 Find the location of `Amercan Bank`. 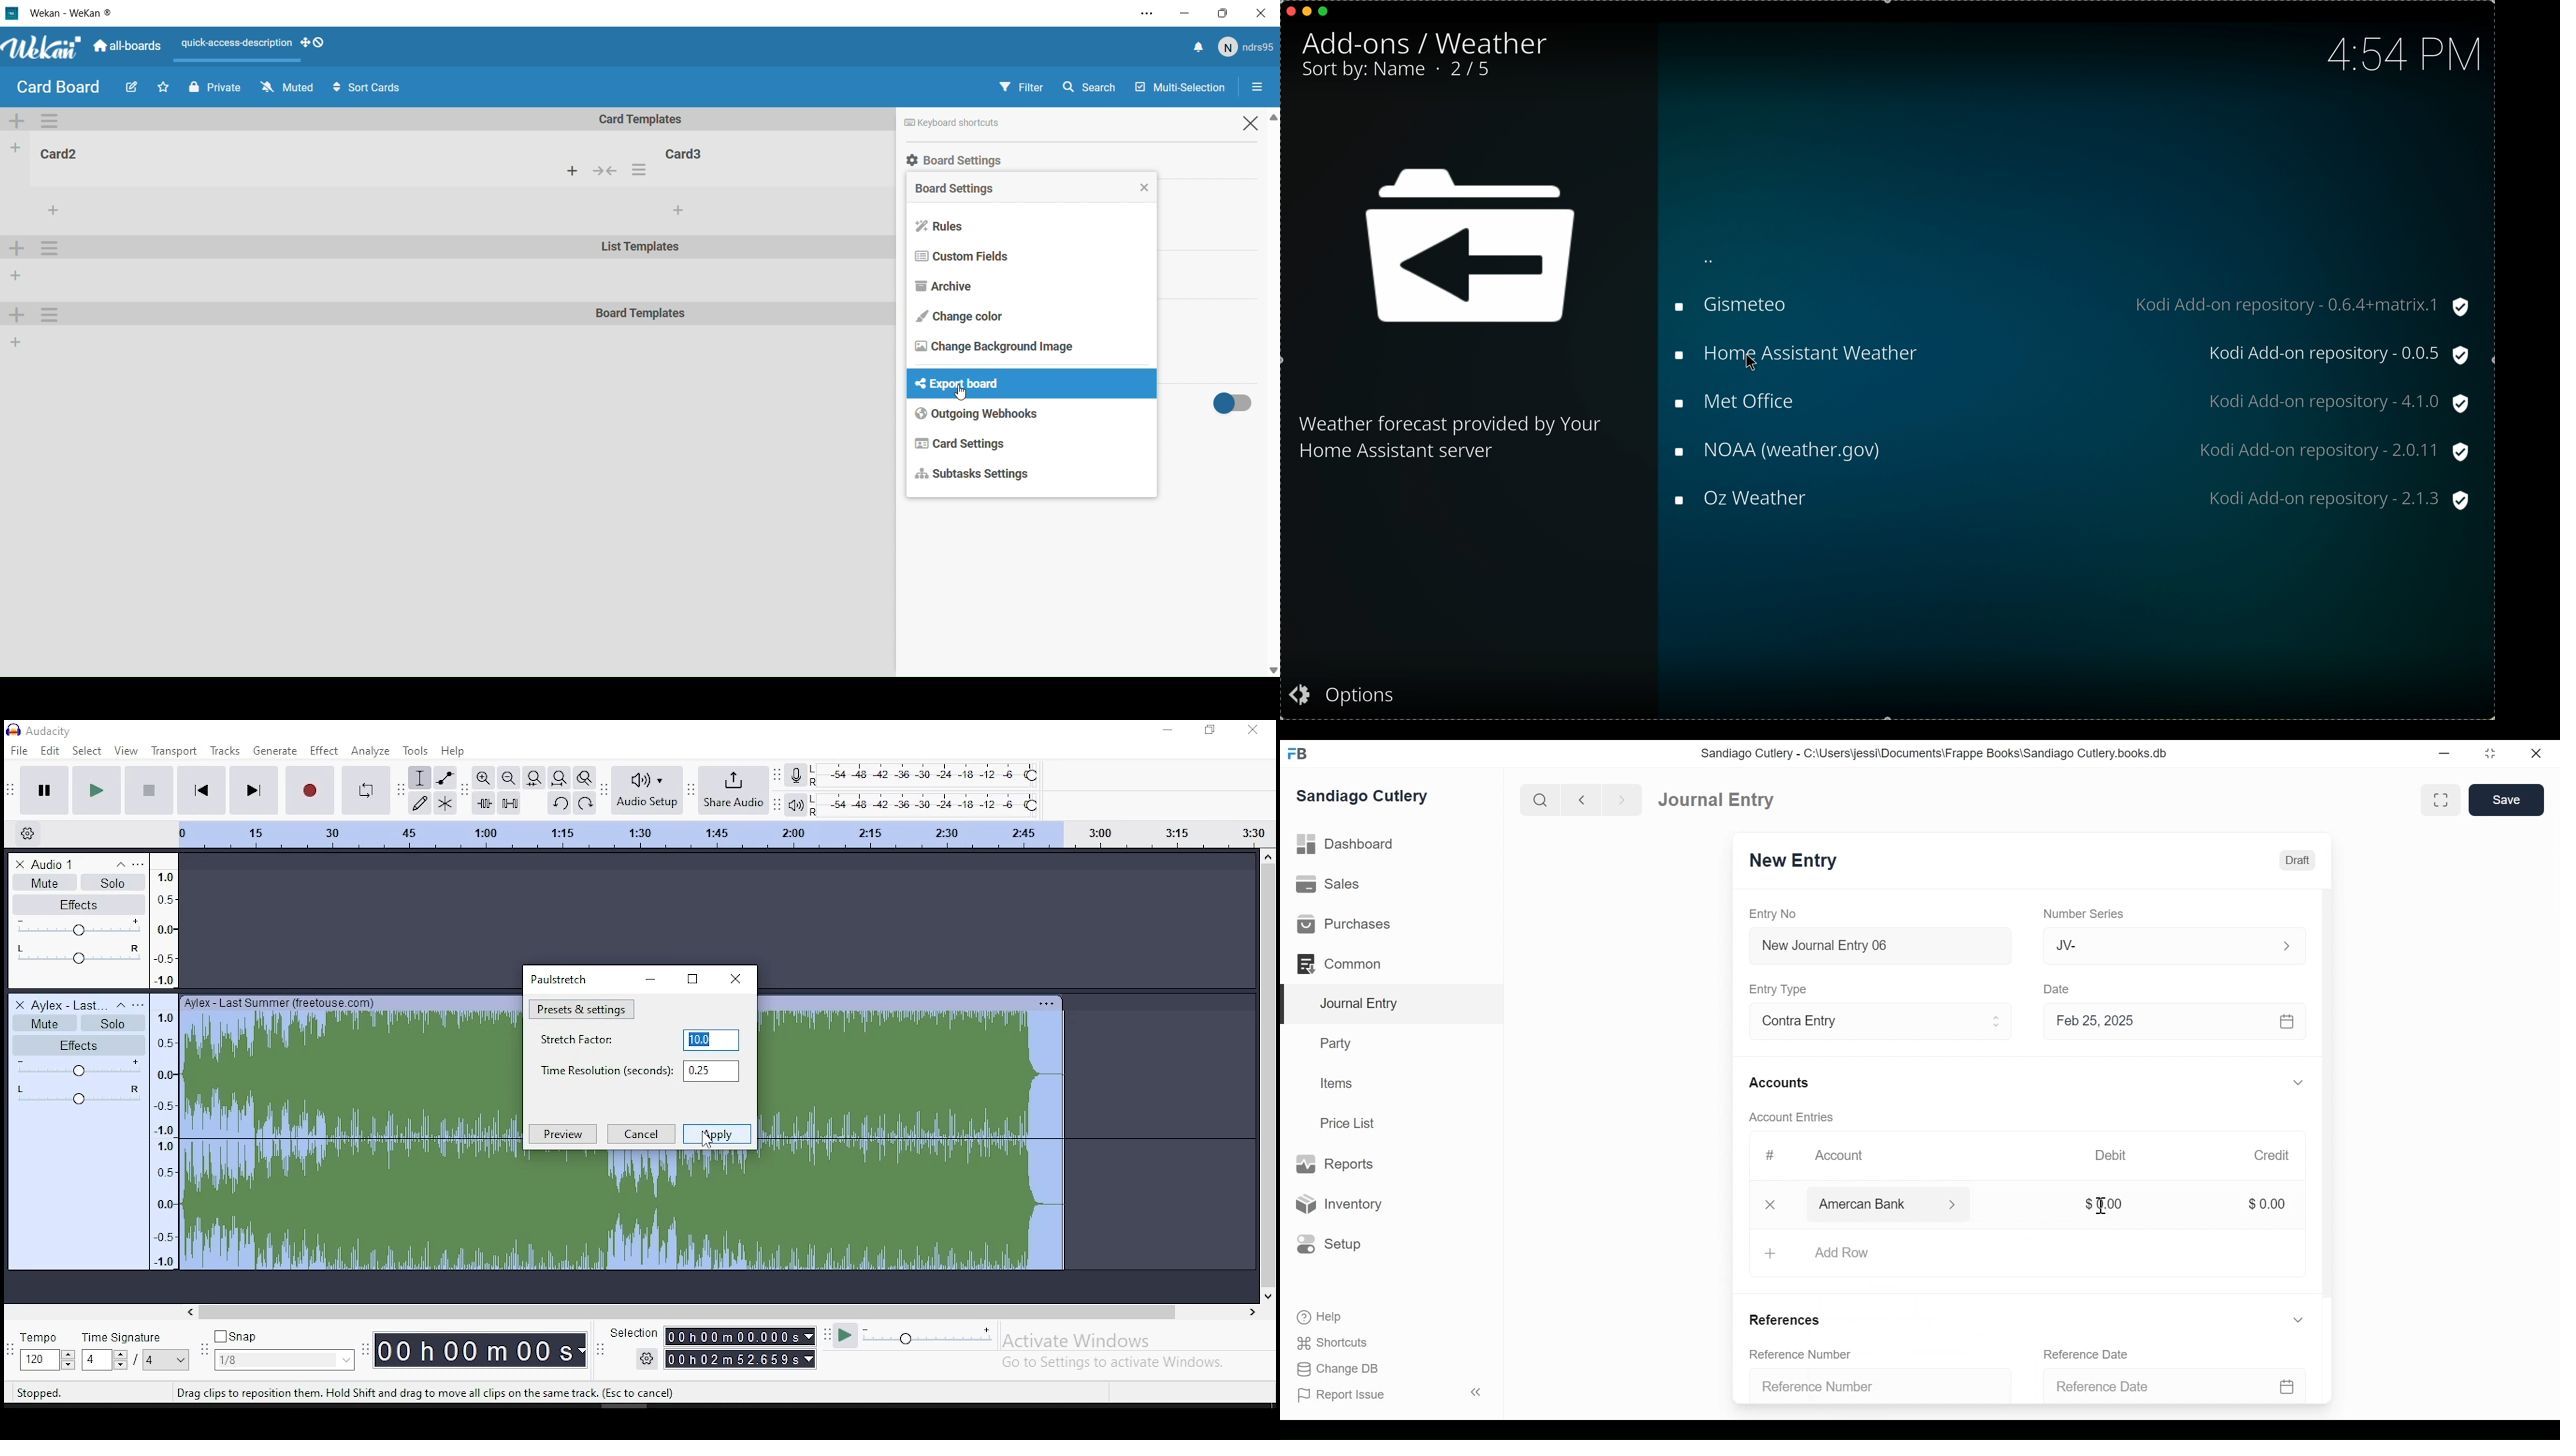

Amercan Bank is located at coordinates (1877, 1205).